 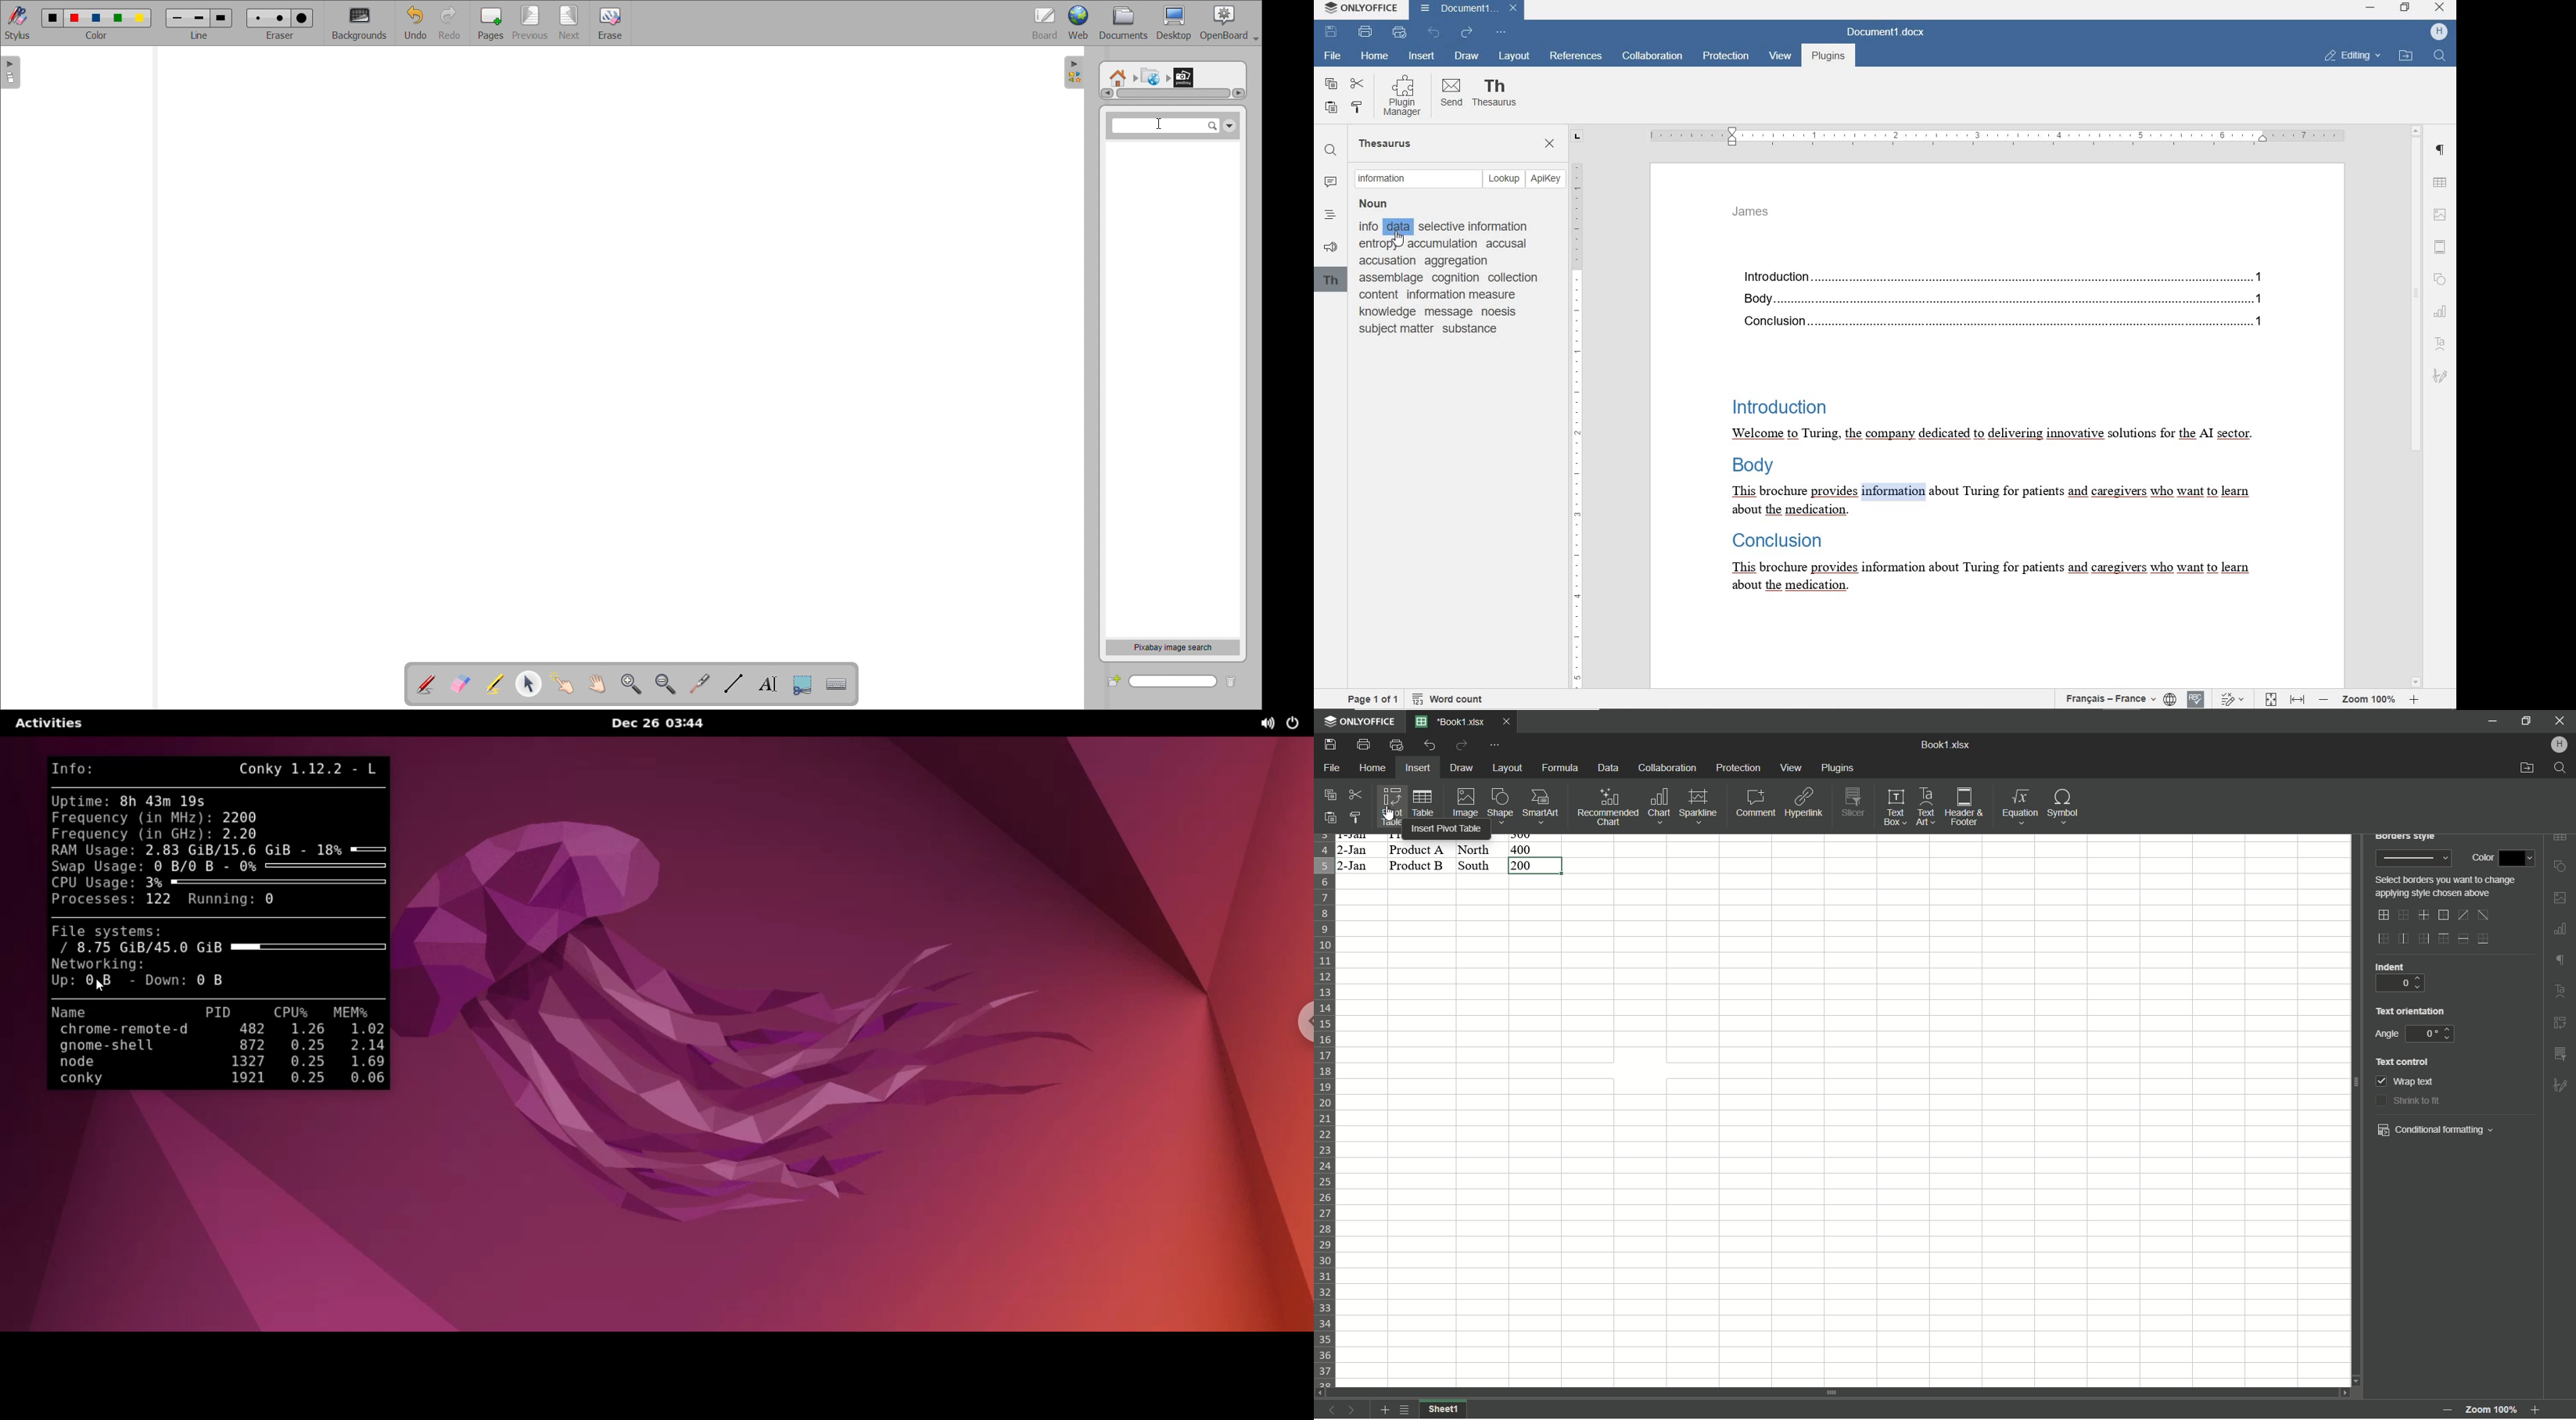 What do you see at coordinates (1578, 410) in the screenshot?
I see `RULER` at bounding box center [1578, 410].